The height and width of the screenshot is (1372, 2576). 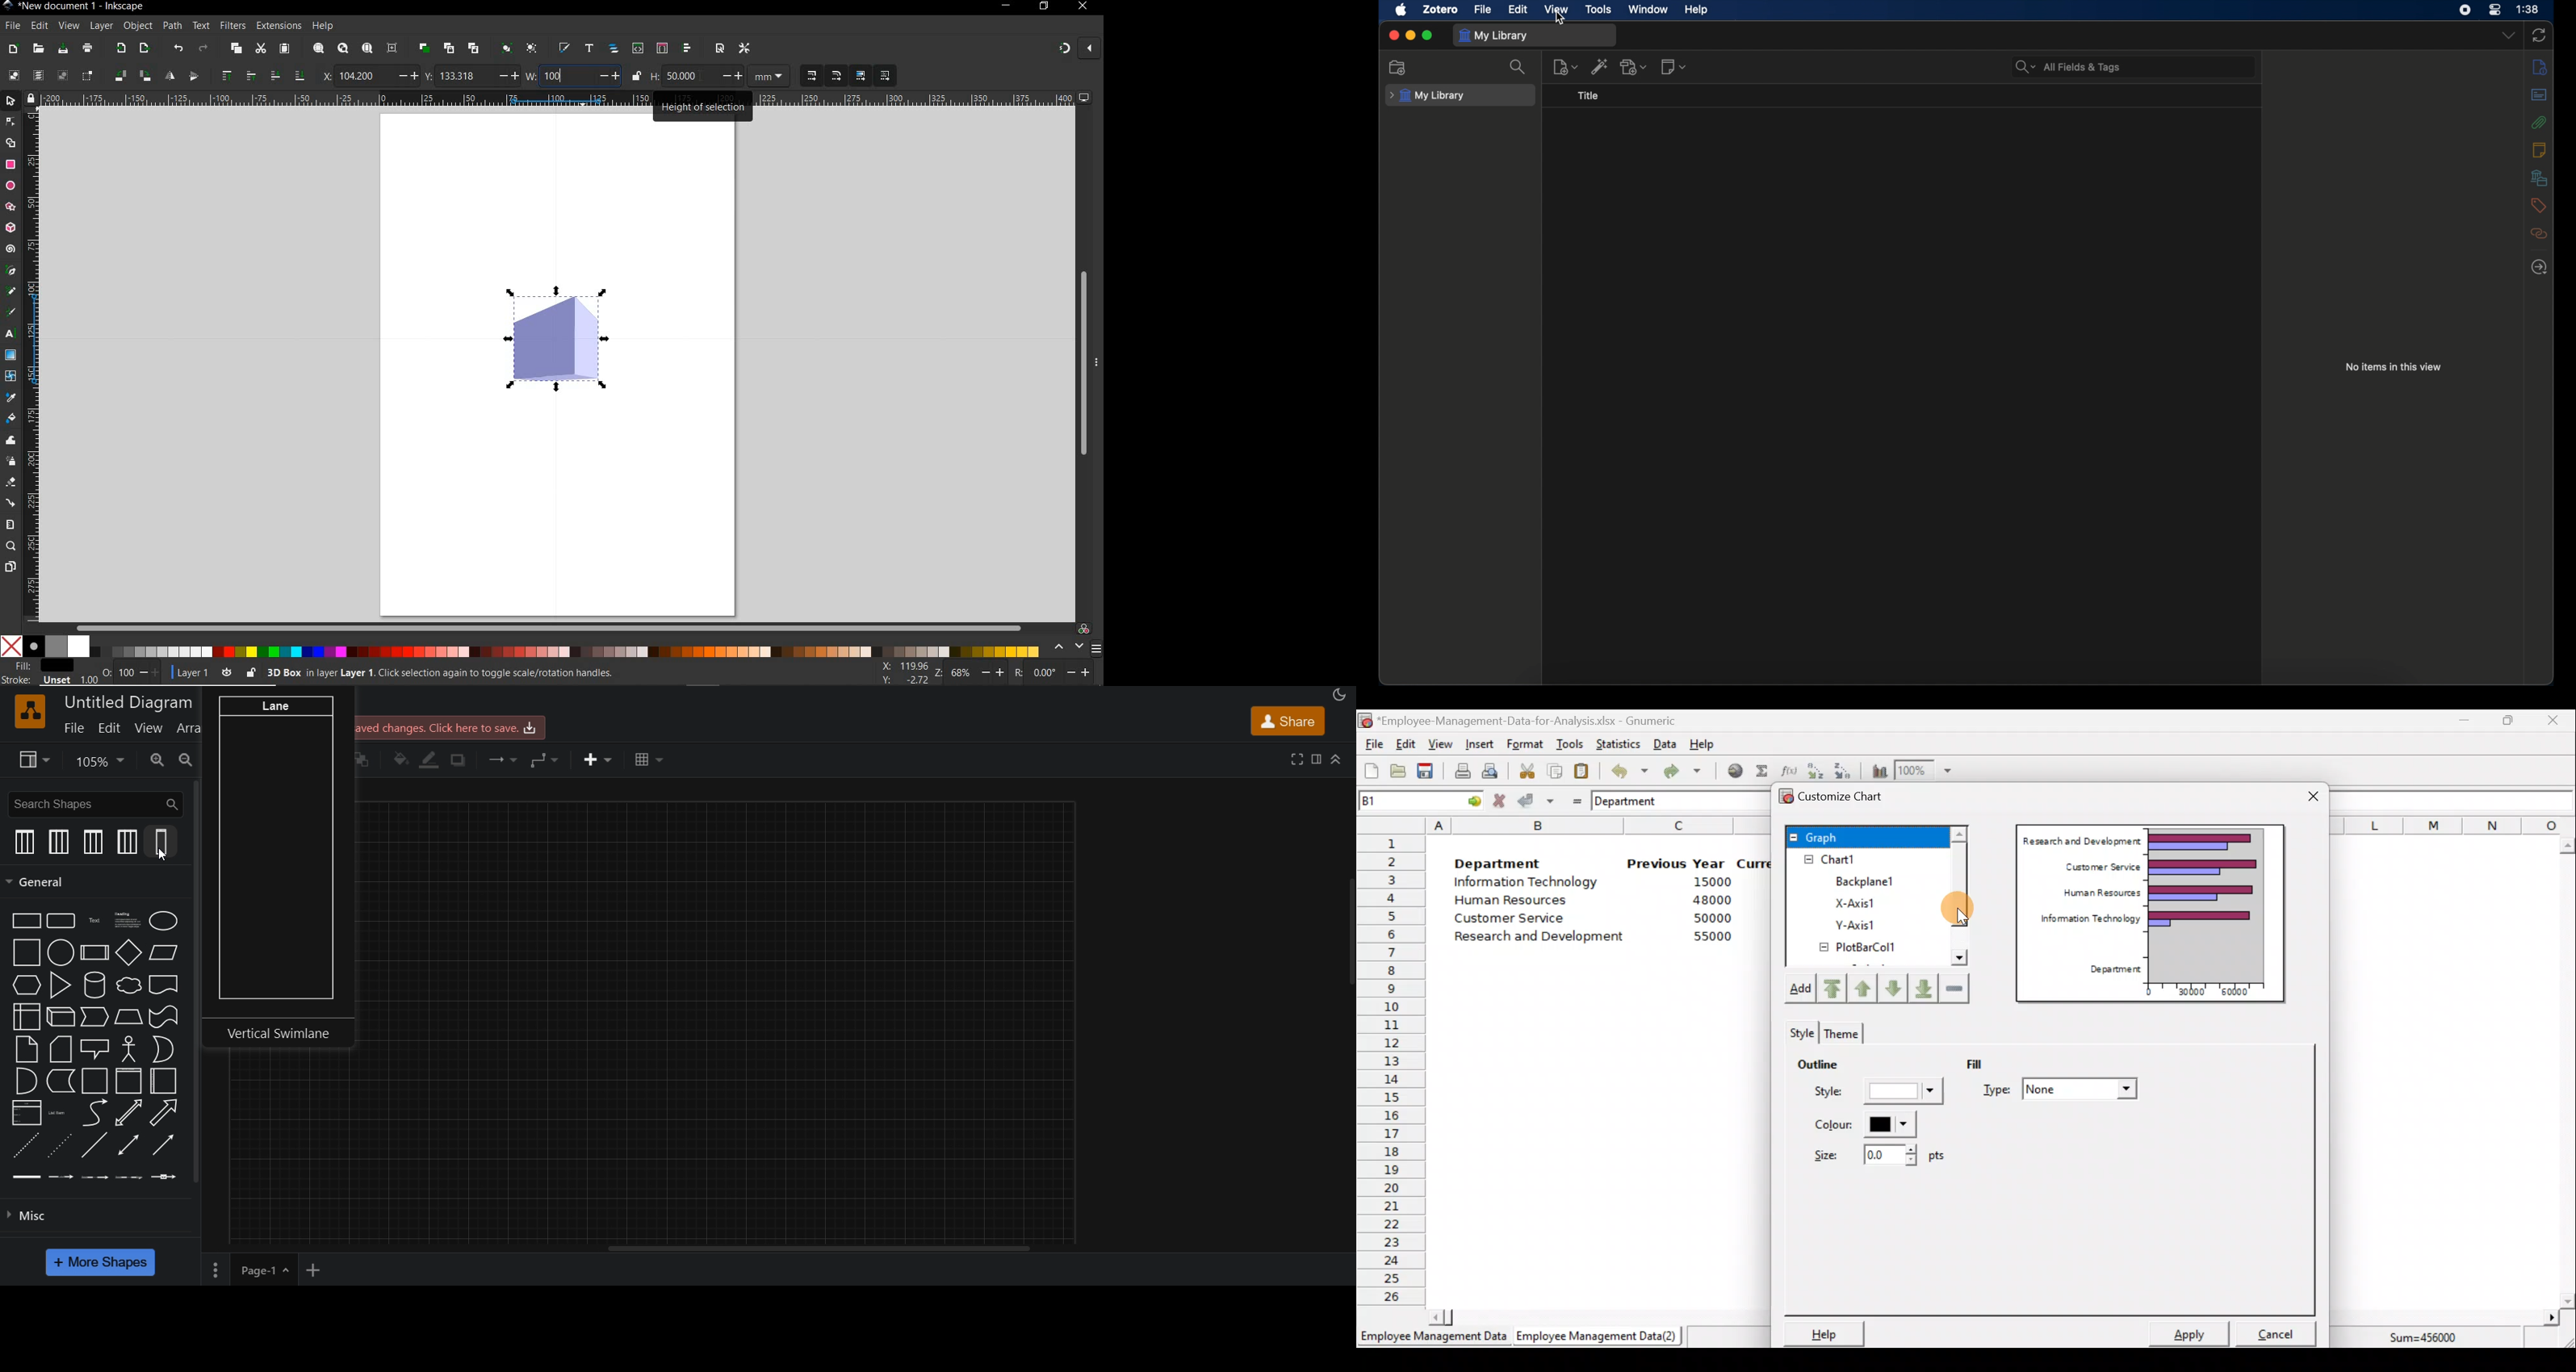 I want to click on edit, so click(x=38, y=26).